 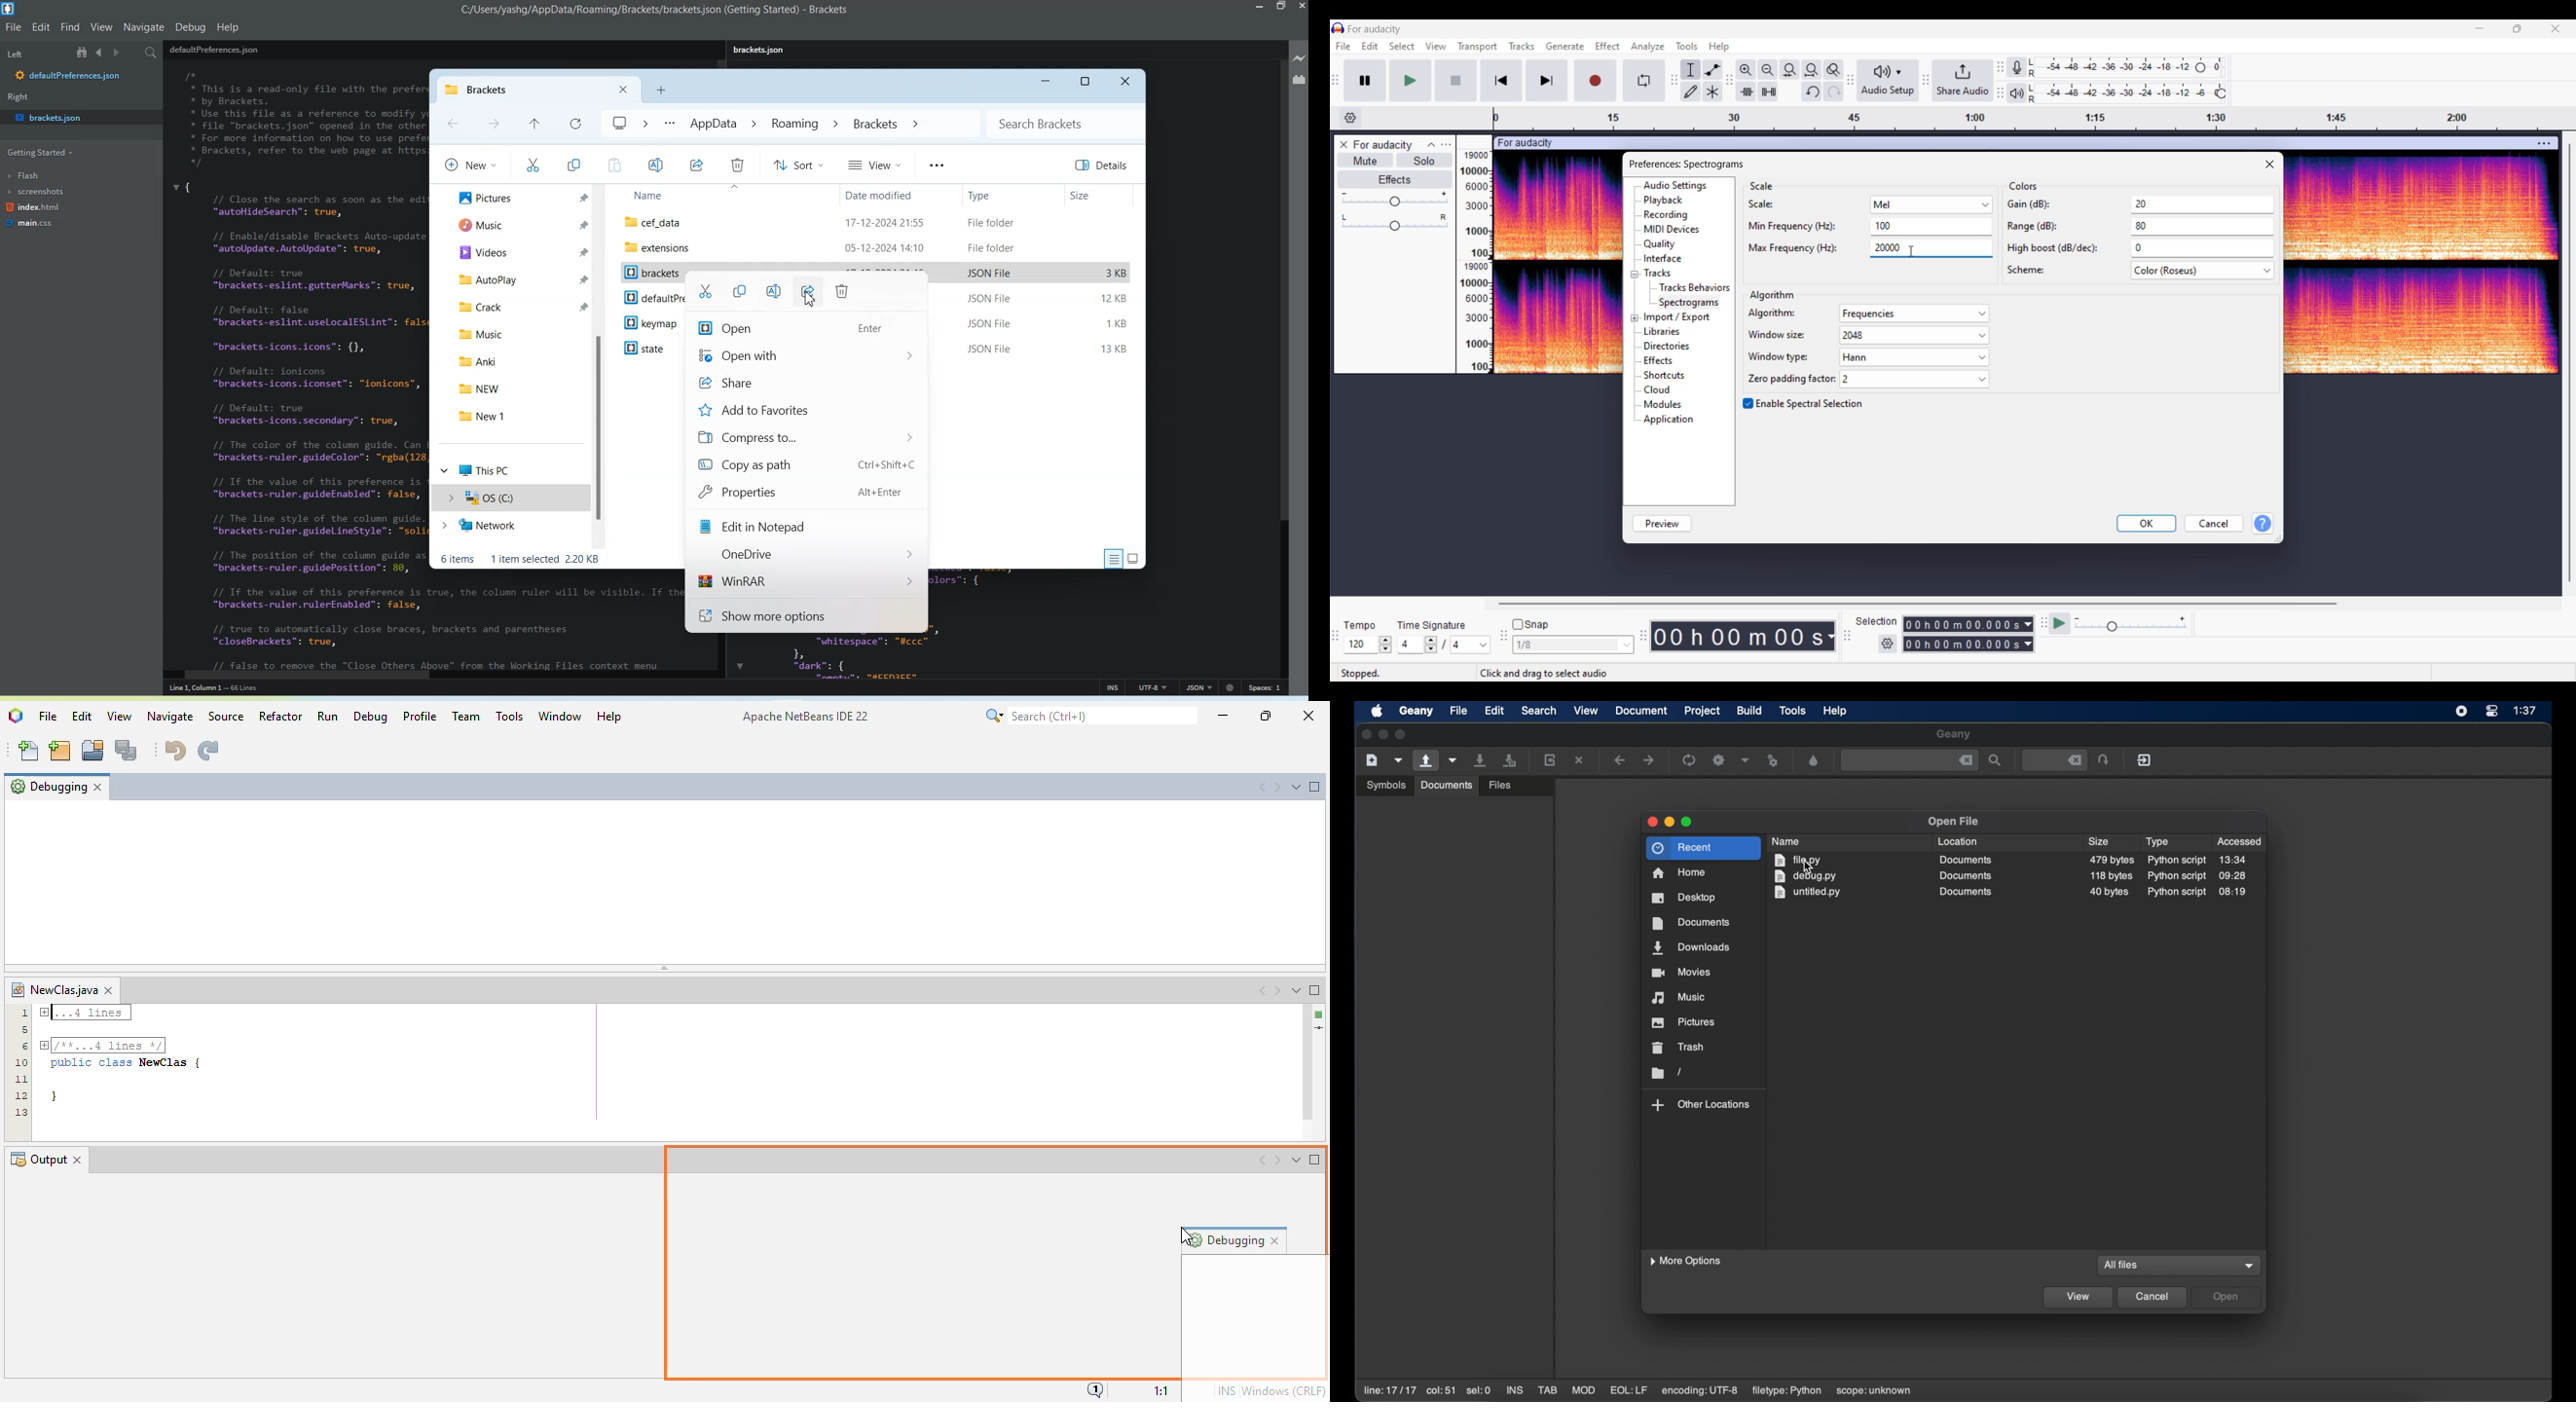 I want to click on Time signature settings, so click(x=1444, y=645).